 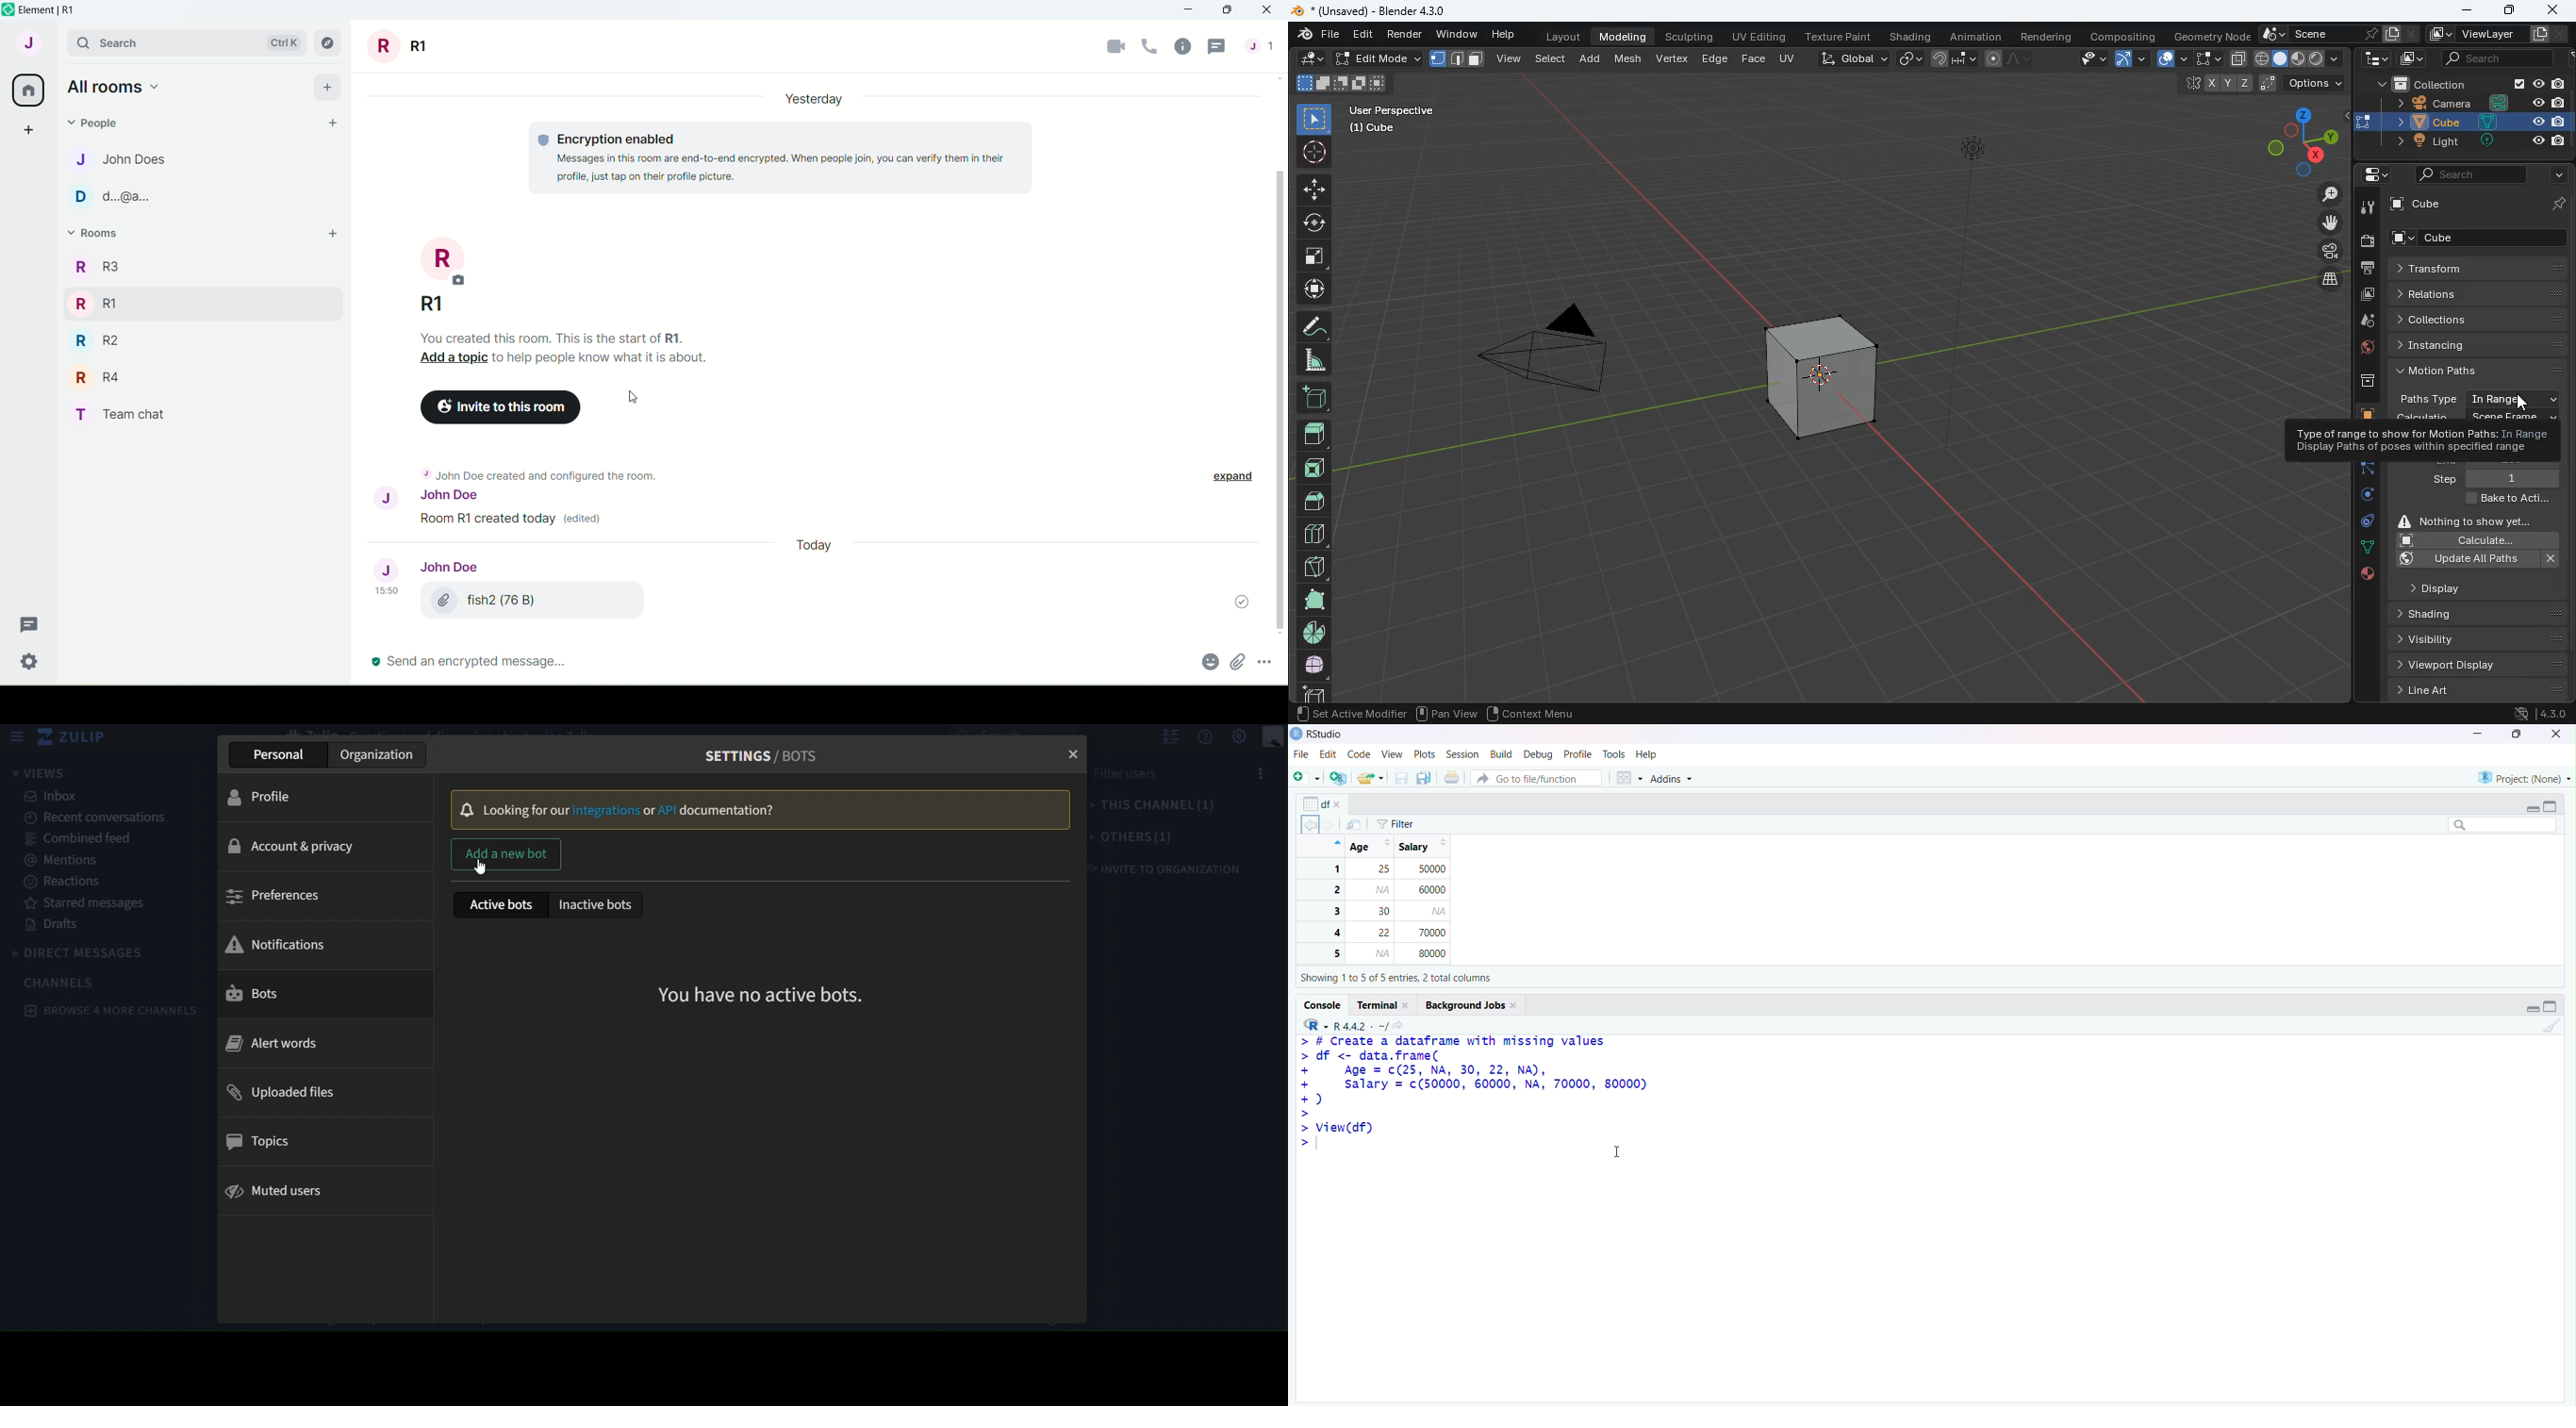 What do you see at coordinates (1534, 775) in the screenshot?
I see `` at bounding box center [1534, 775].